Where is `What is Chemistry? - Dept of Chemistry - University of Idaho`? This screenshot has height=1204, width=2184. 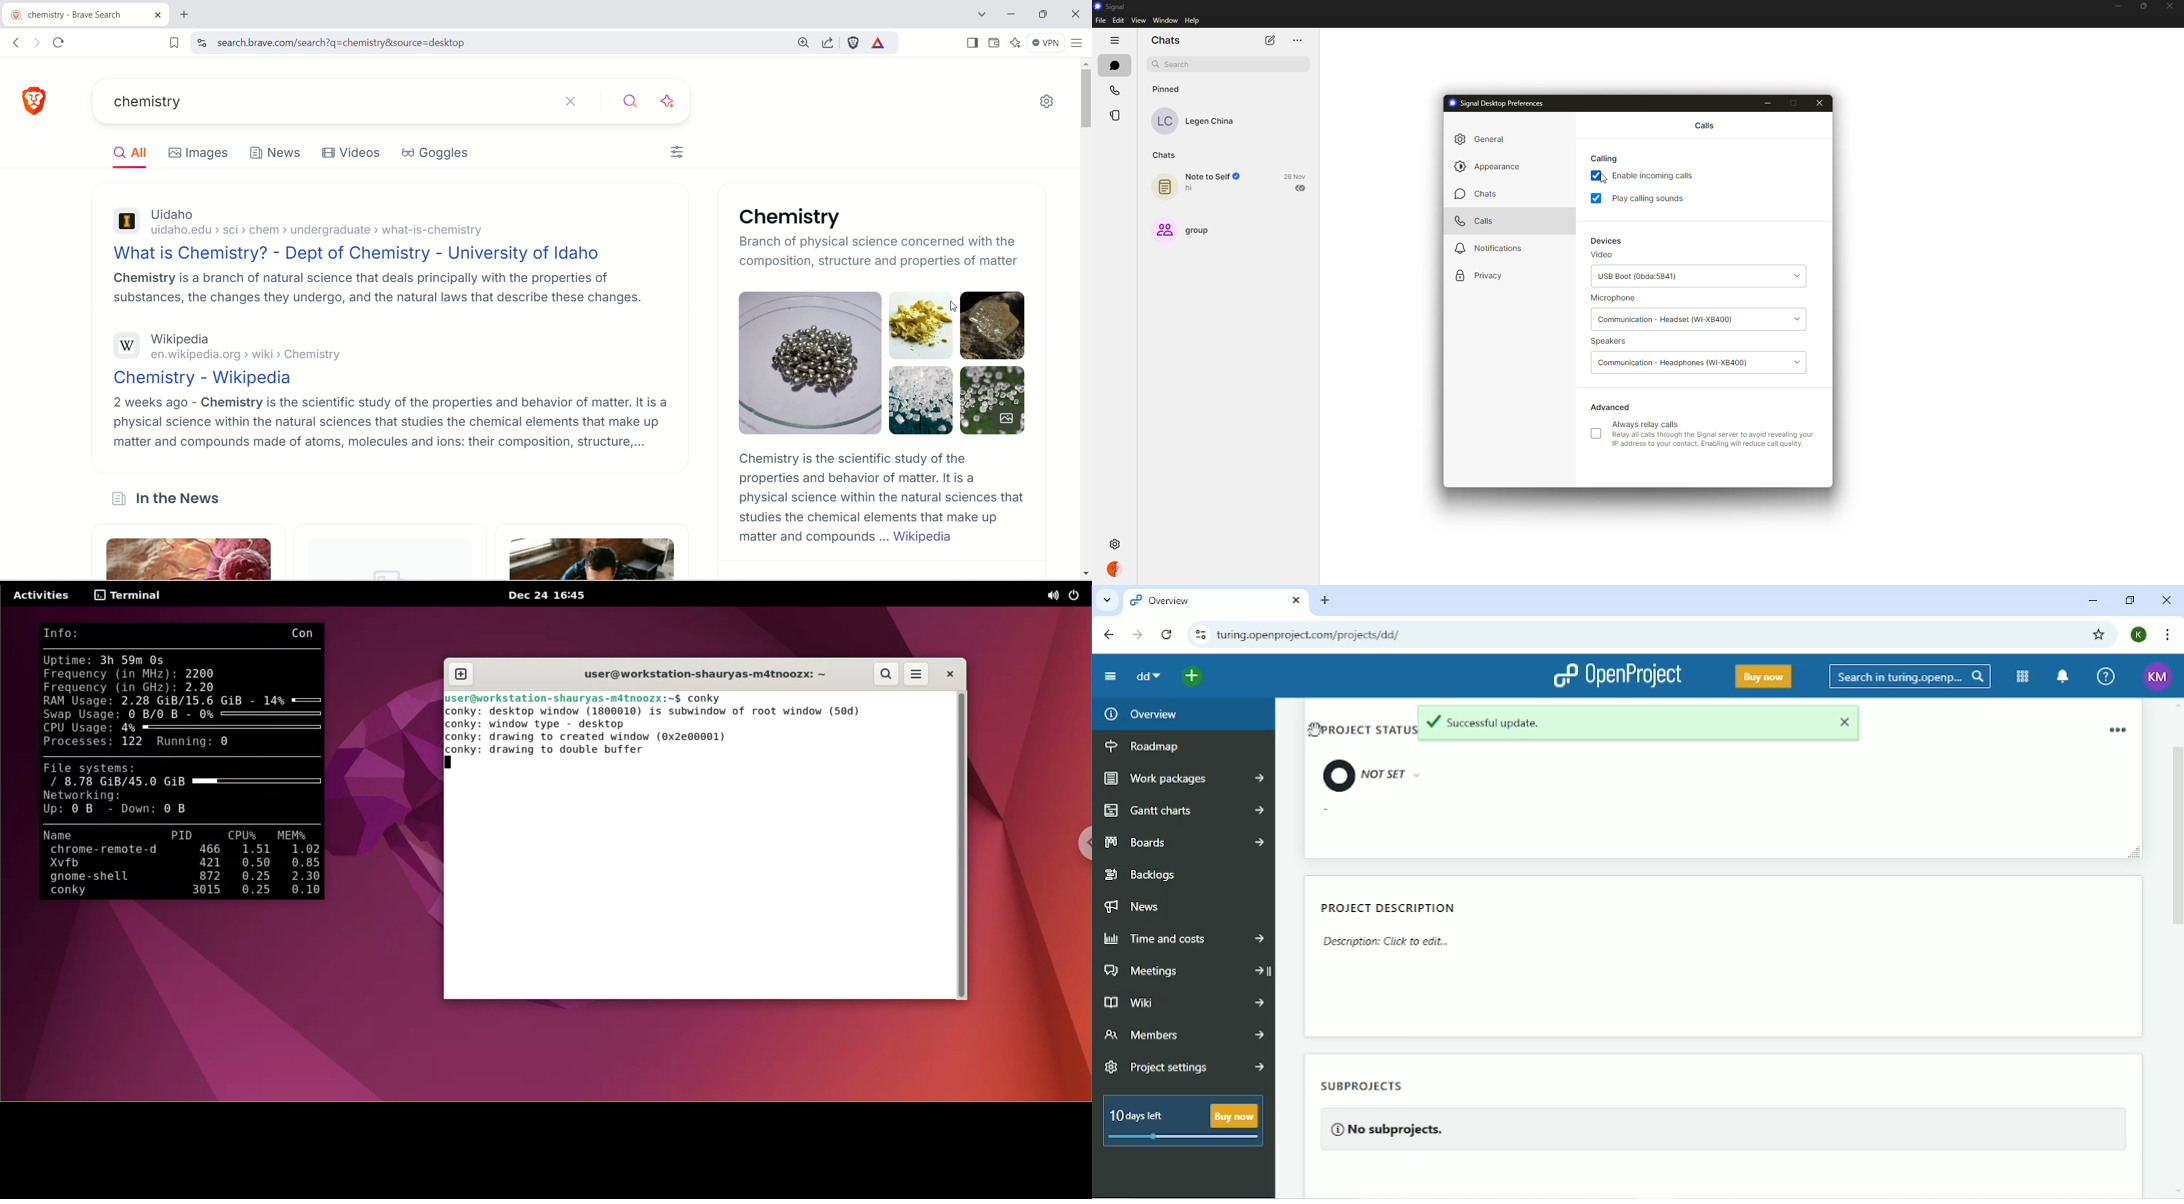 What is Chemistry? - Dept of Chemistry - University of Idaho is located at coordinates (365, 253).